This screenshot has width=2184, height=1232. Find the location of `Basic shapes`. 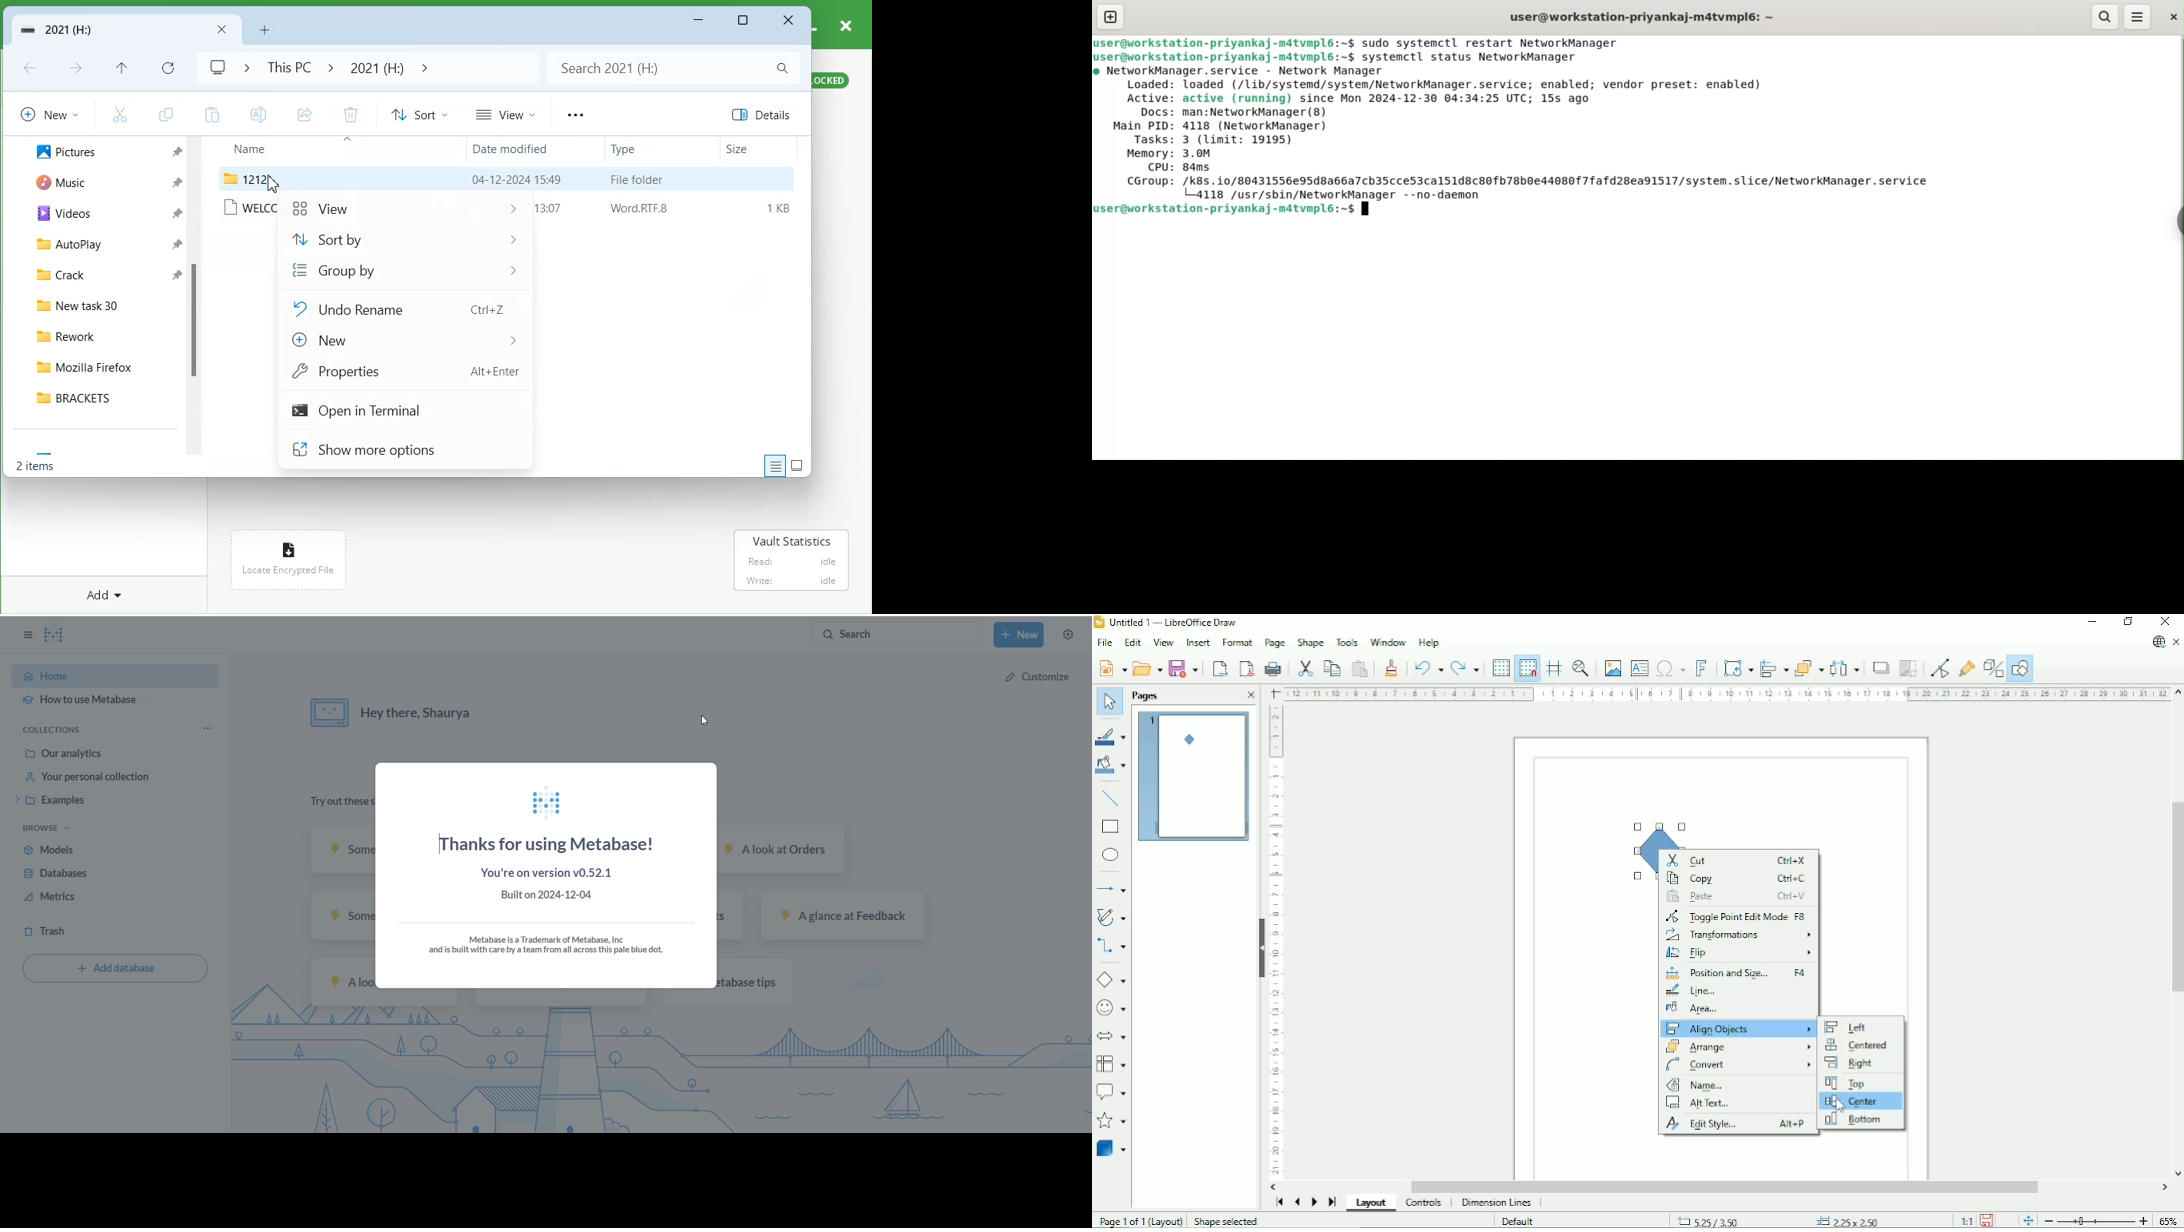

Basic shapes is located at coordinates (1113, 980).